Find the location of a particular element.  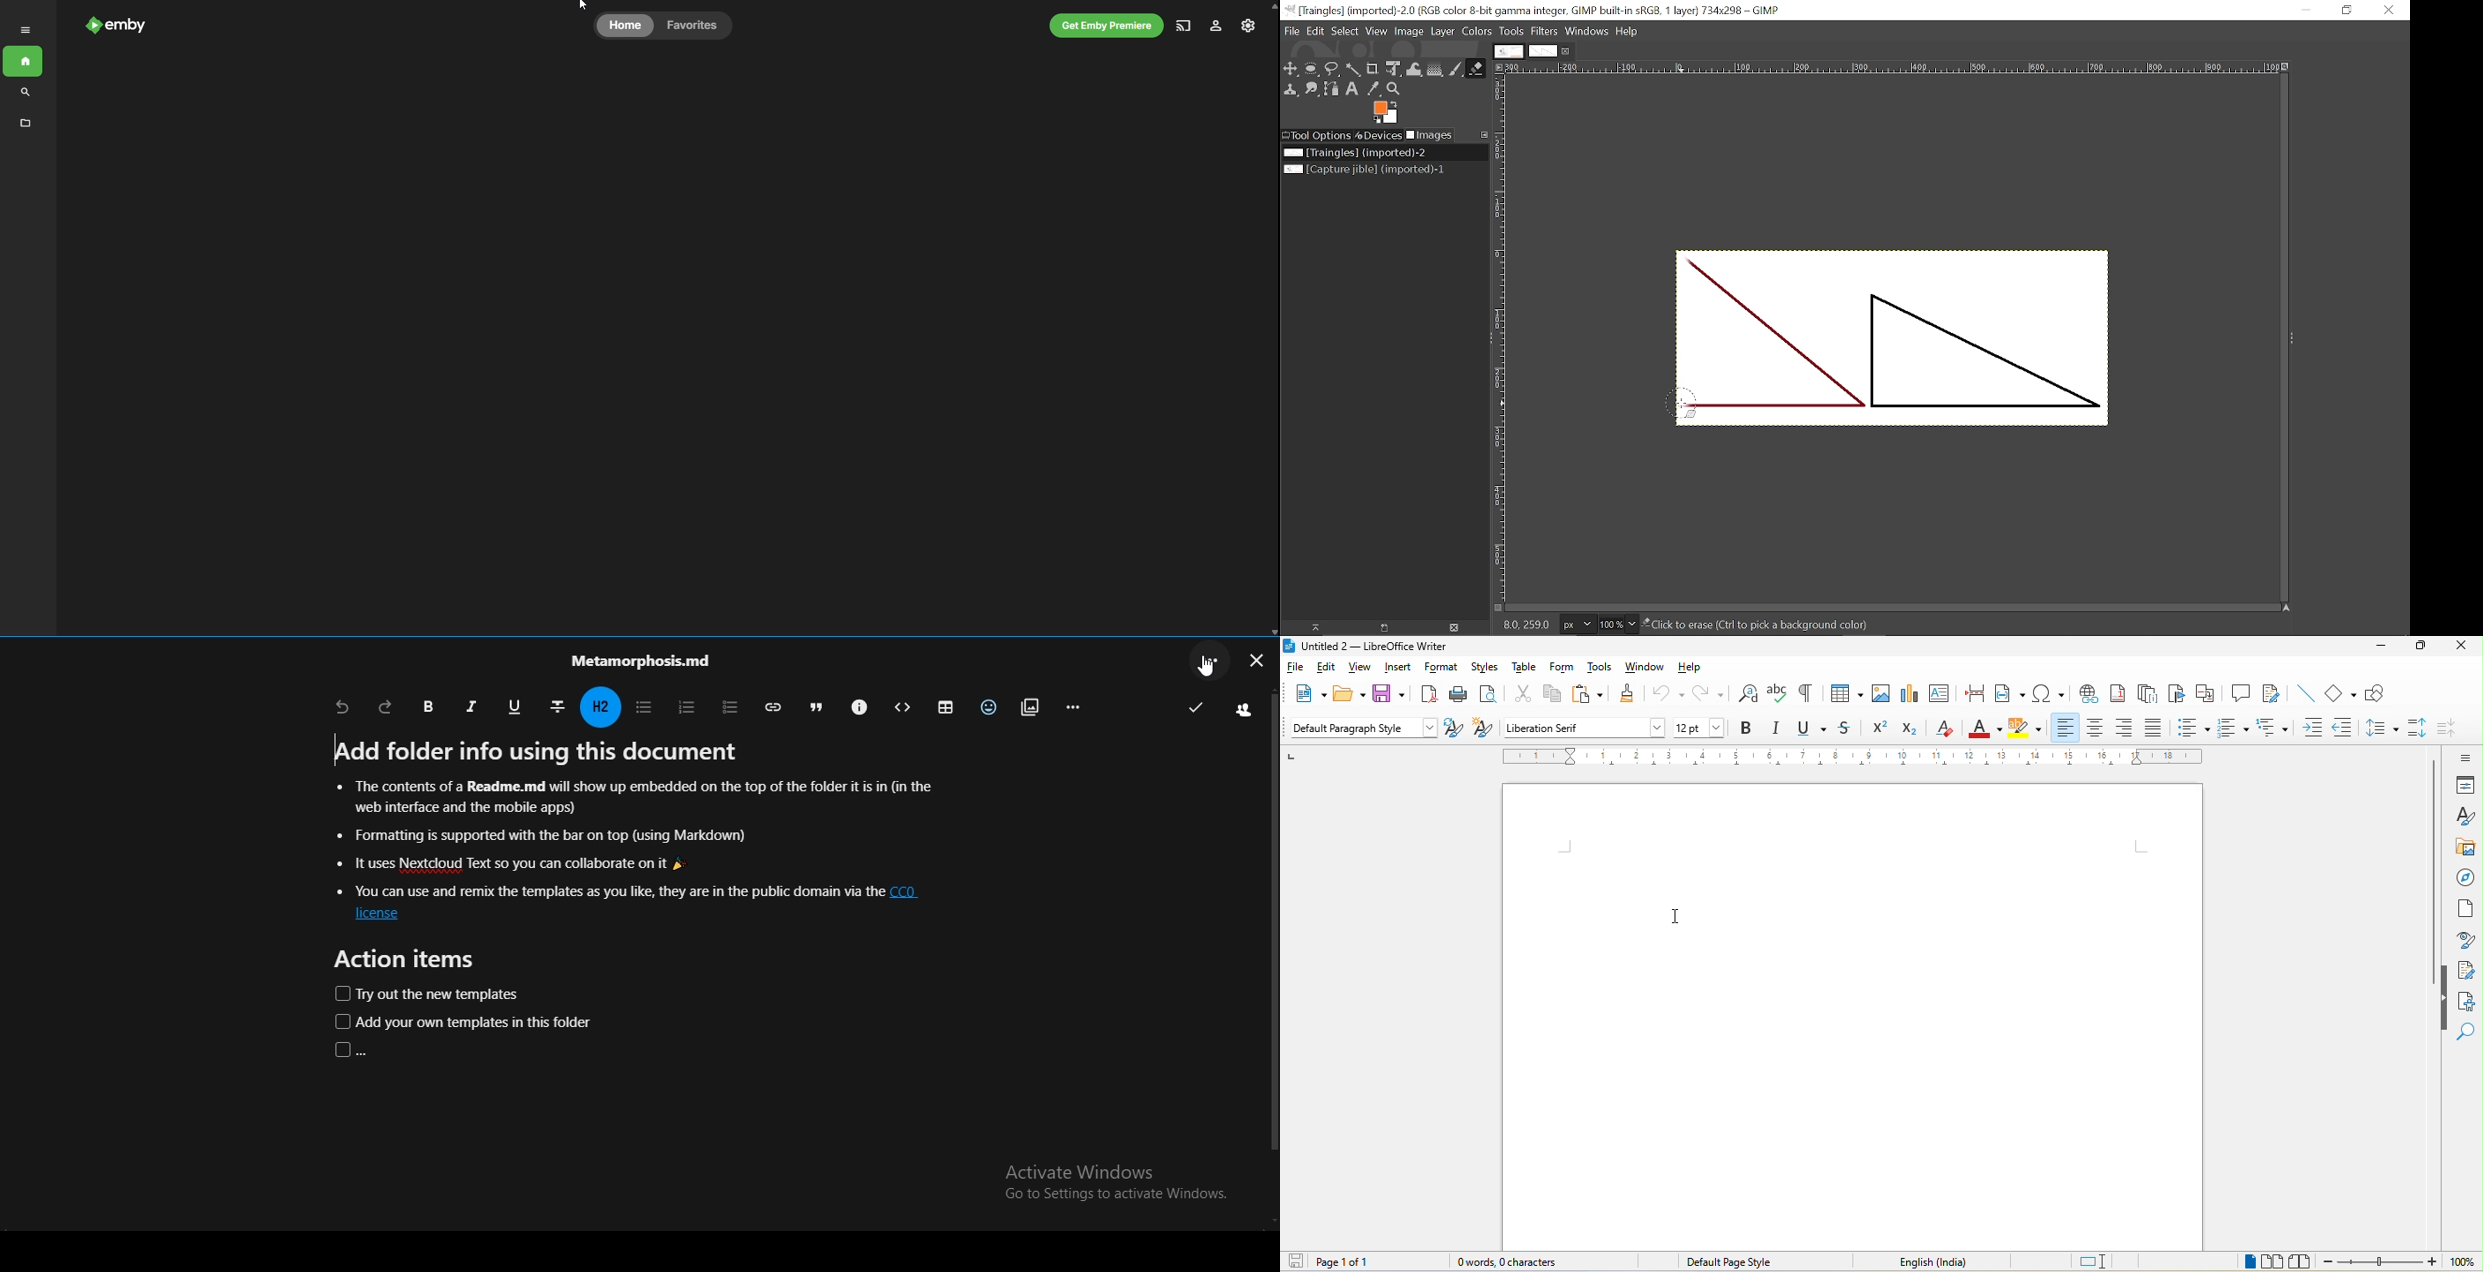

CLose is located at coordinates (2390, 11).